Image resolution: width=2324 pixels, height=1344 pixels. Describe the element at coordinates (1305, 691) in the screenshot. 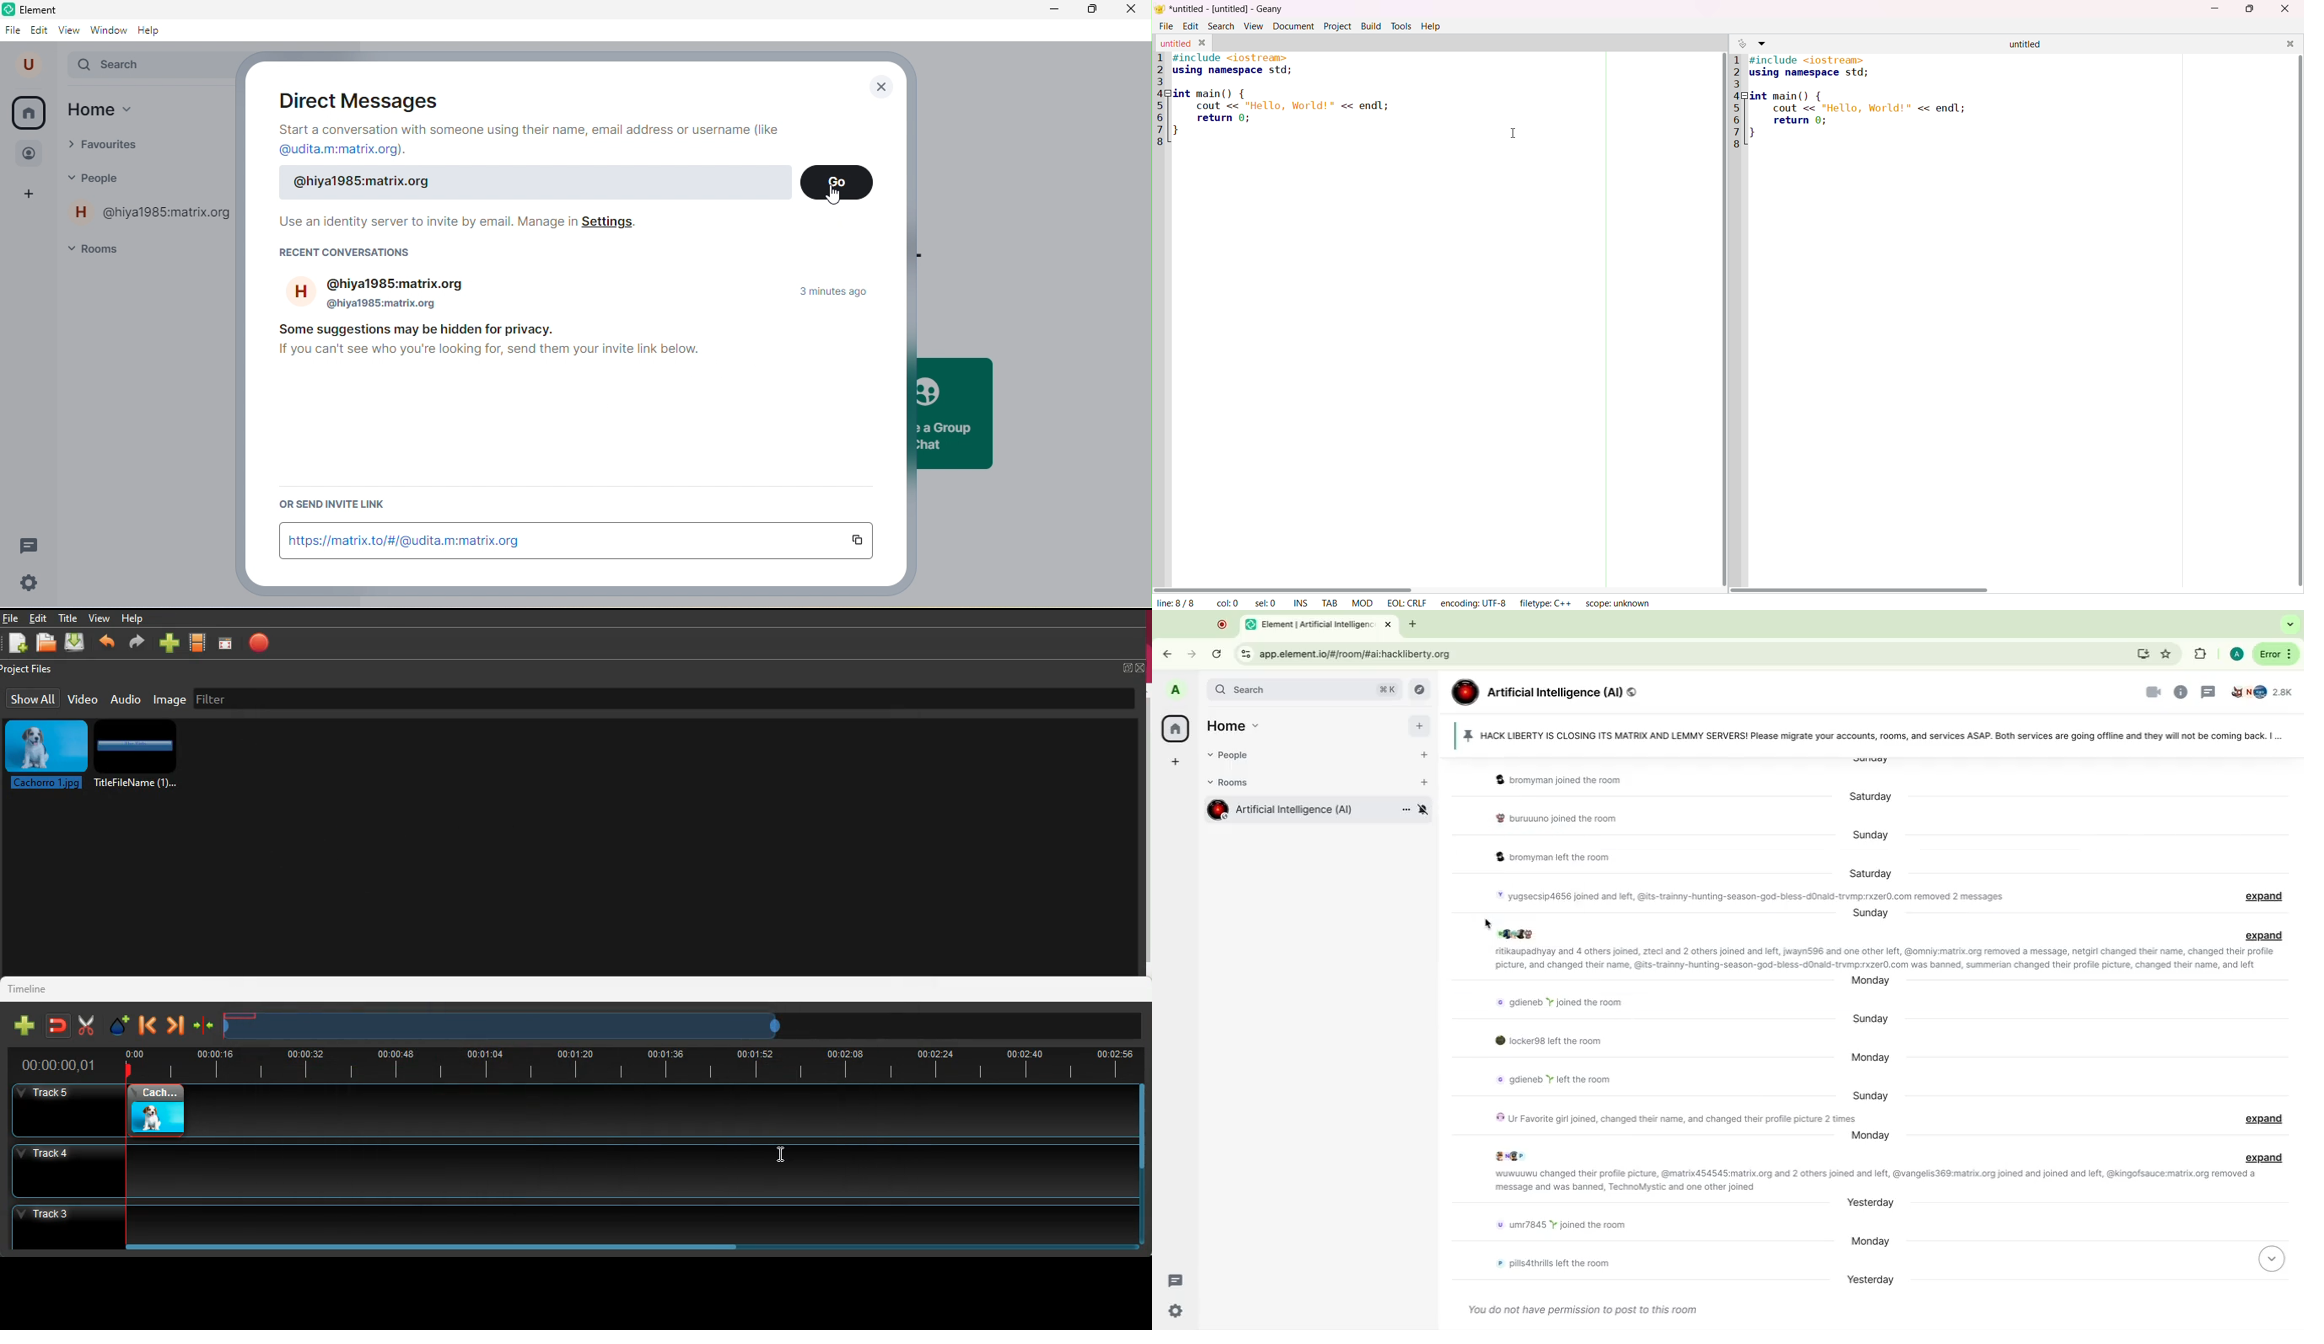

I see `Search` at that location.